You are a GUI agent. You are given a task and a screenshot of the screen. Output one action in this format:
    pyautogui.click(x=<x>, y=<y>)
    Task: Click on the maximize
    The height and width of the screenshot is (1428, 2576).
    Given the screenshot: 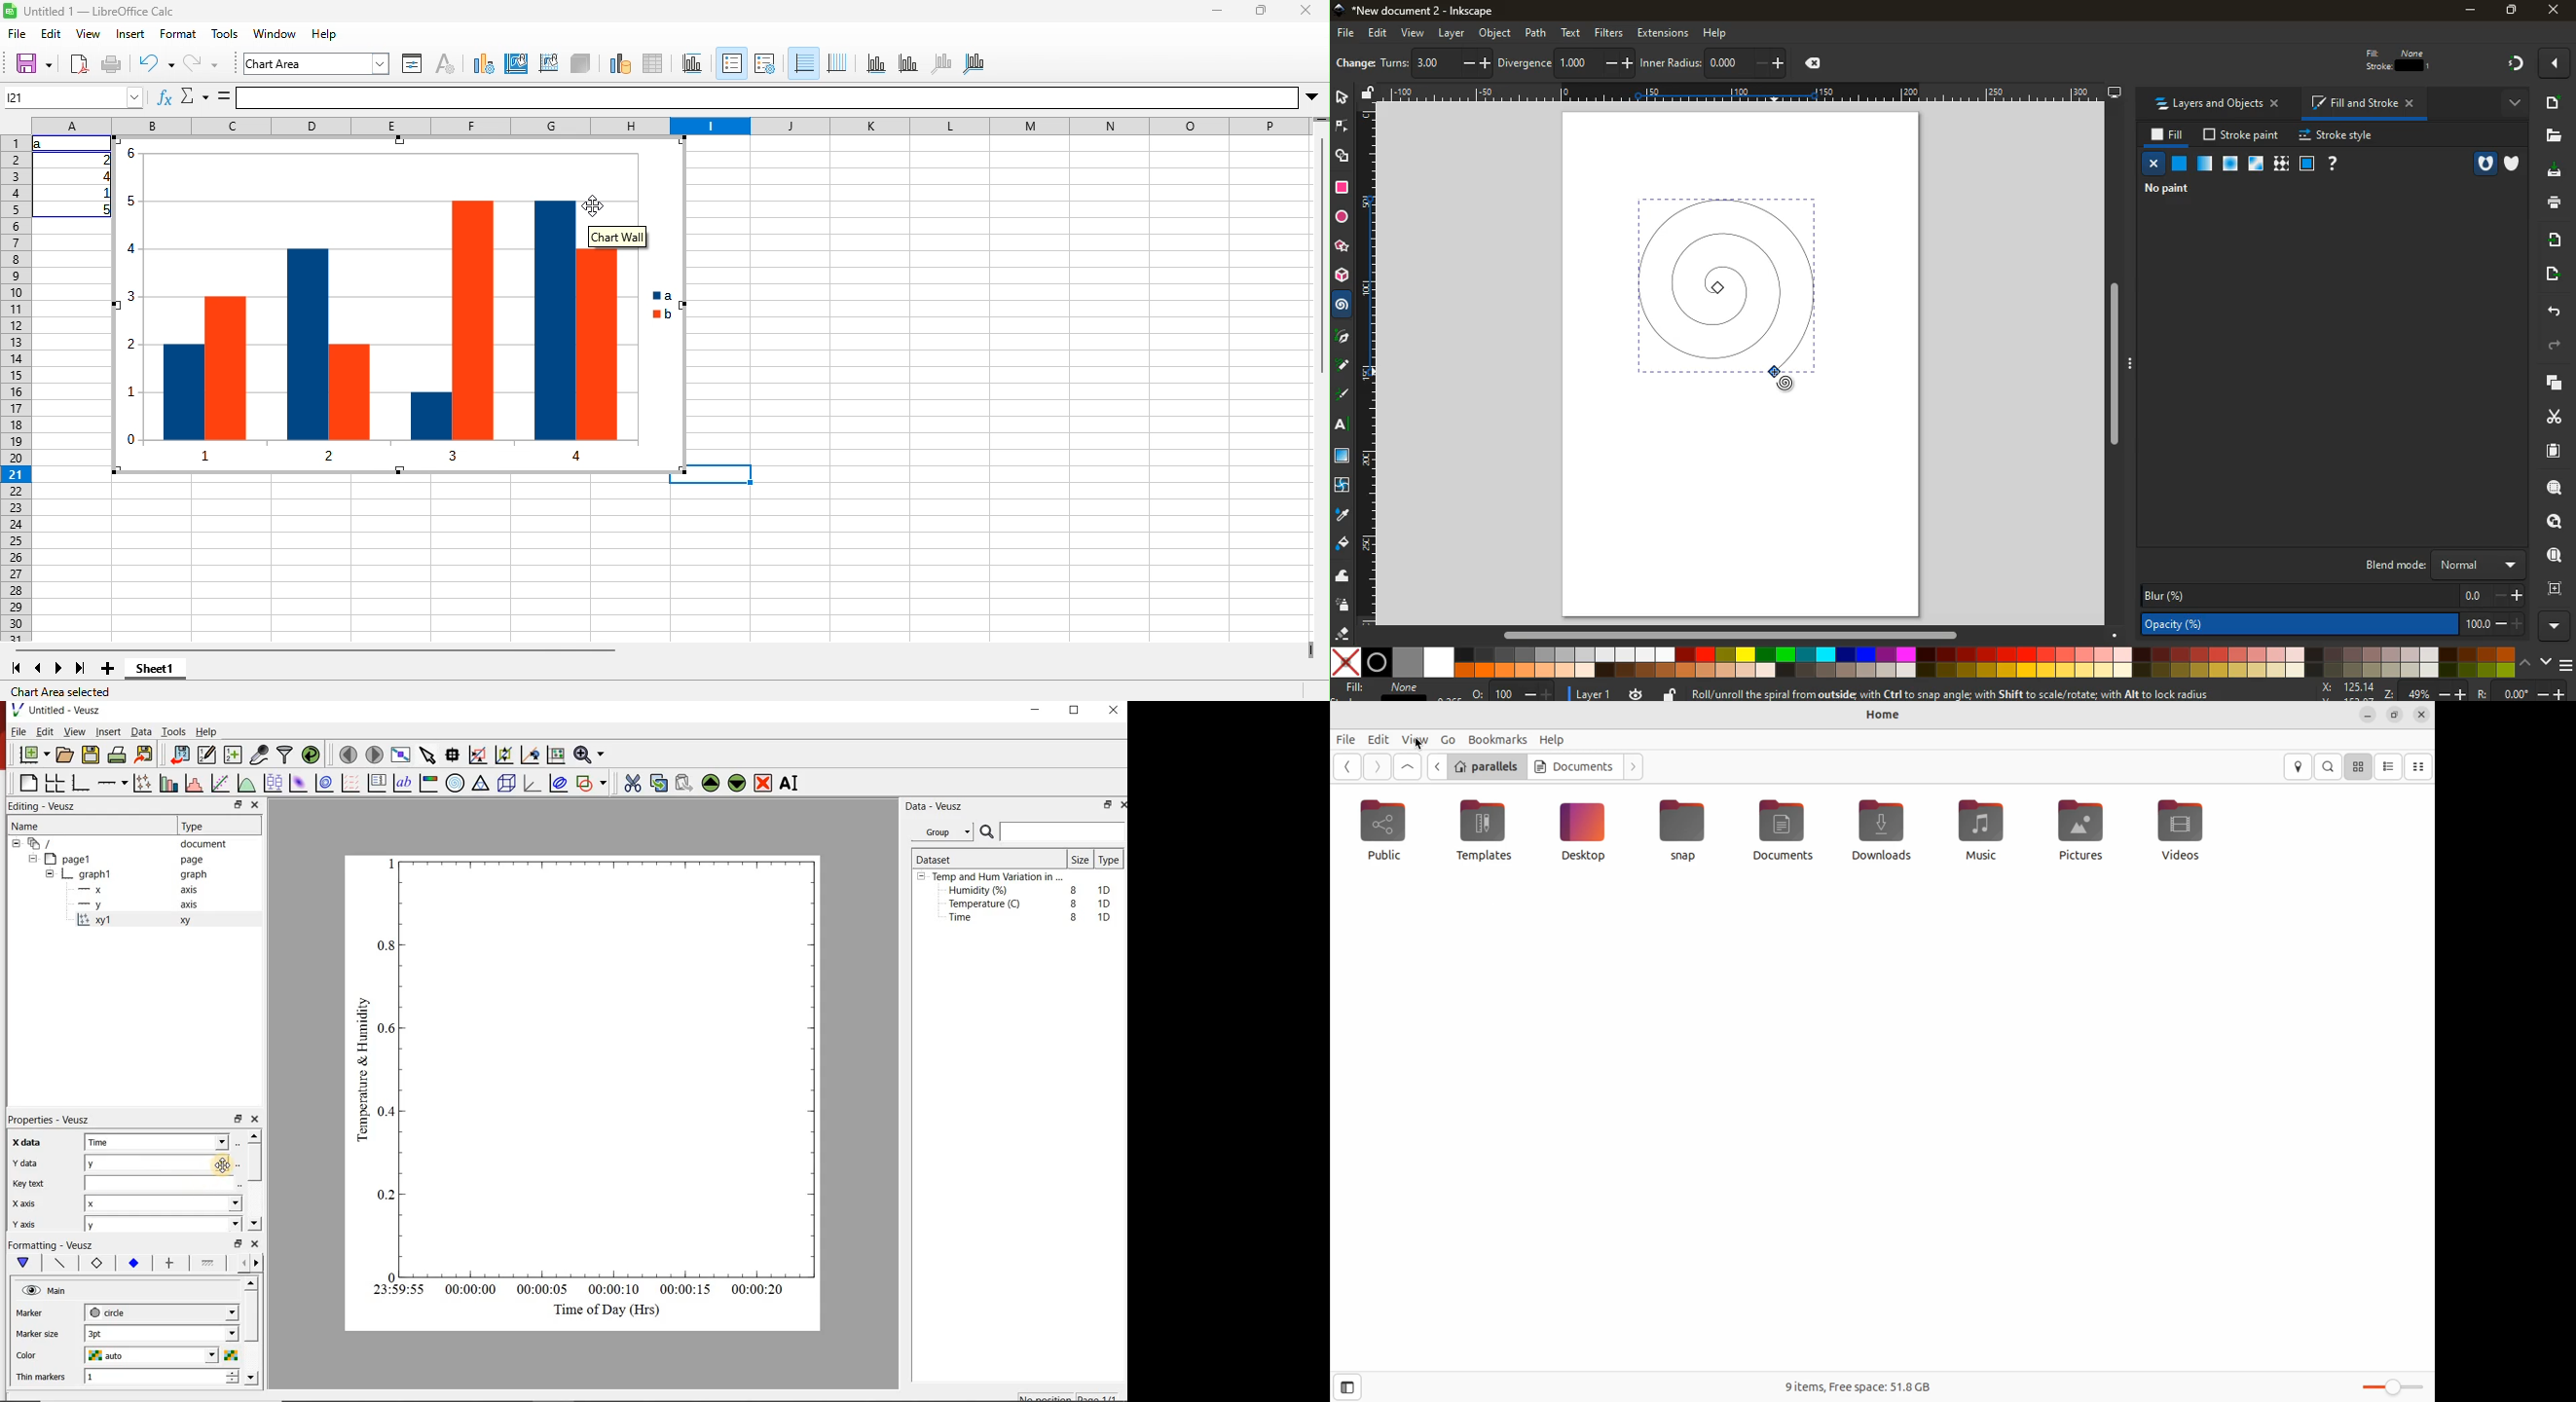 What is the action you would take?
    pyautogui.click(x=1082, y=710)
    